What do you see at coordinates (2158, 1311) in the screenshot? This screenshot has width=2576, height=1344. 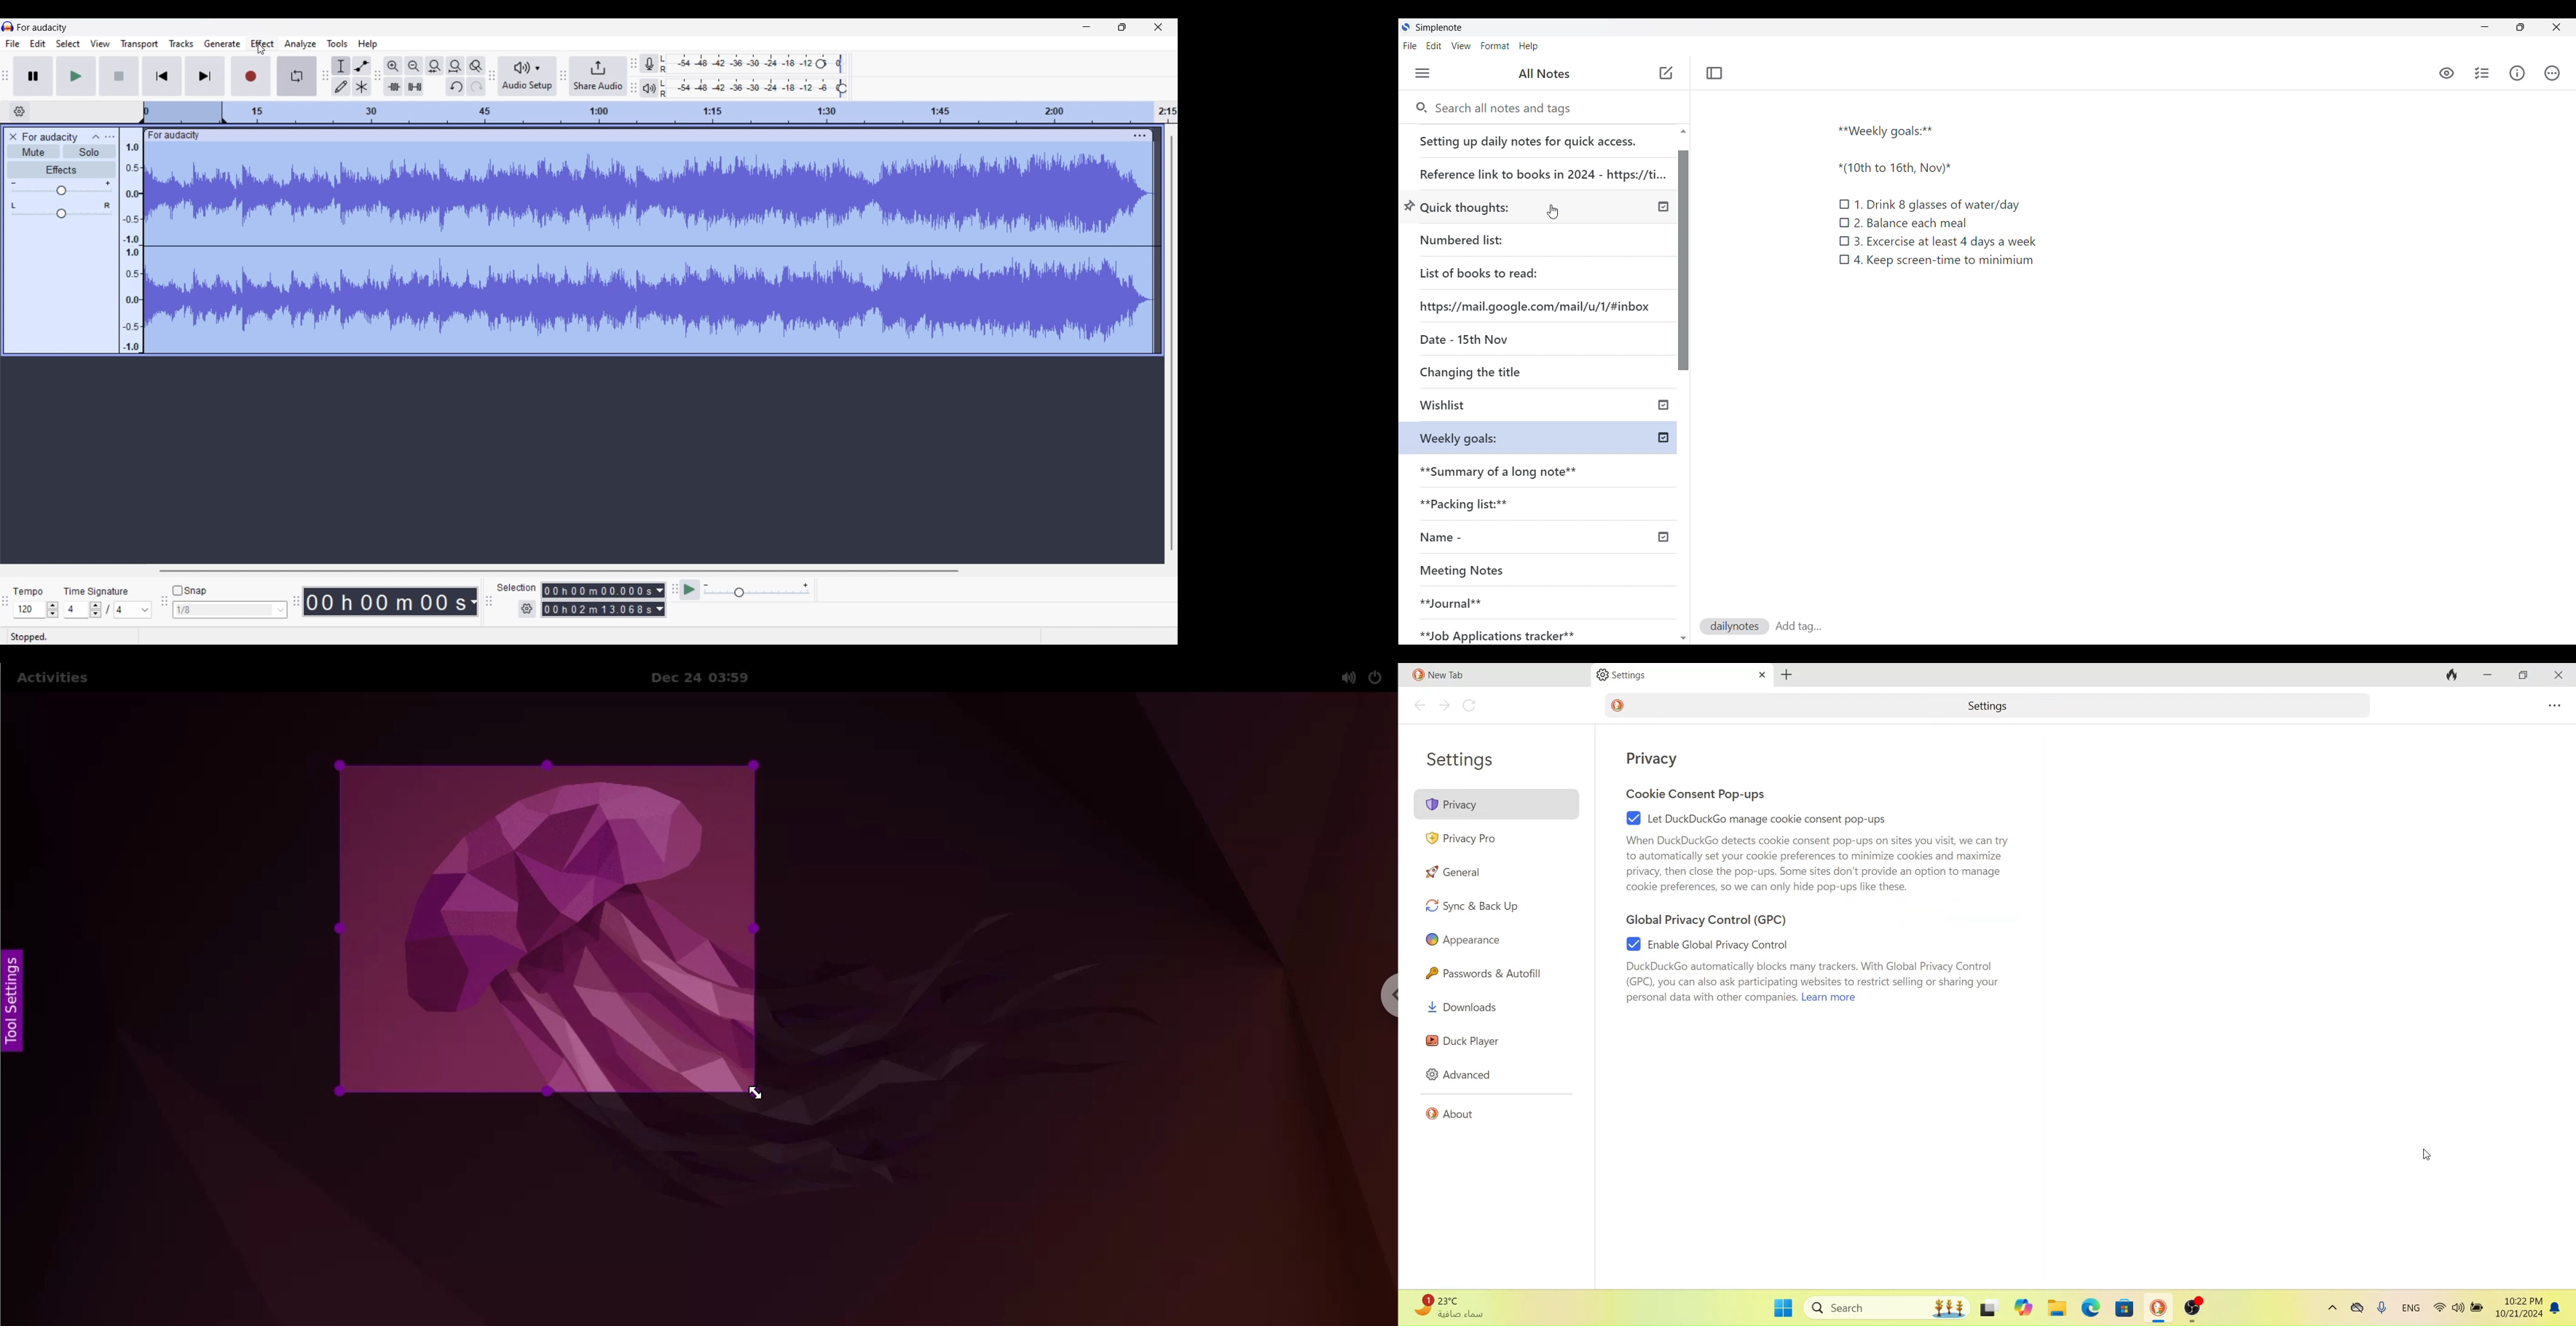 I see `duckduckgo` at bounding box center [2158, 1311].